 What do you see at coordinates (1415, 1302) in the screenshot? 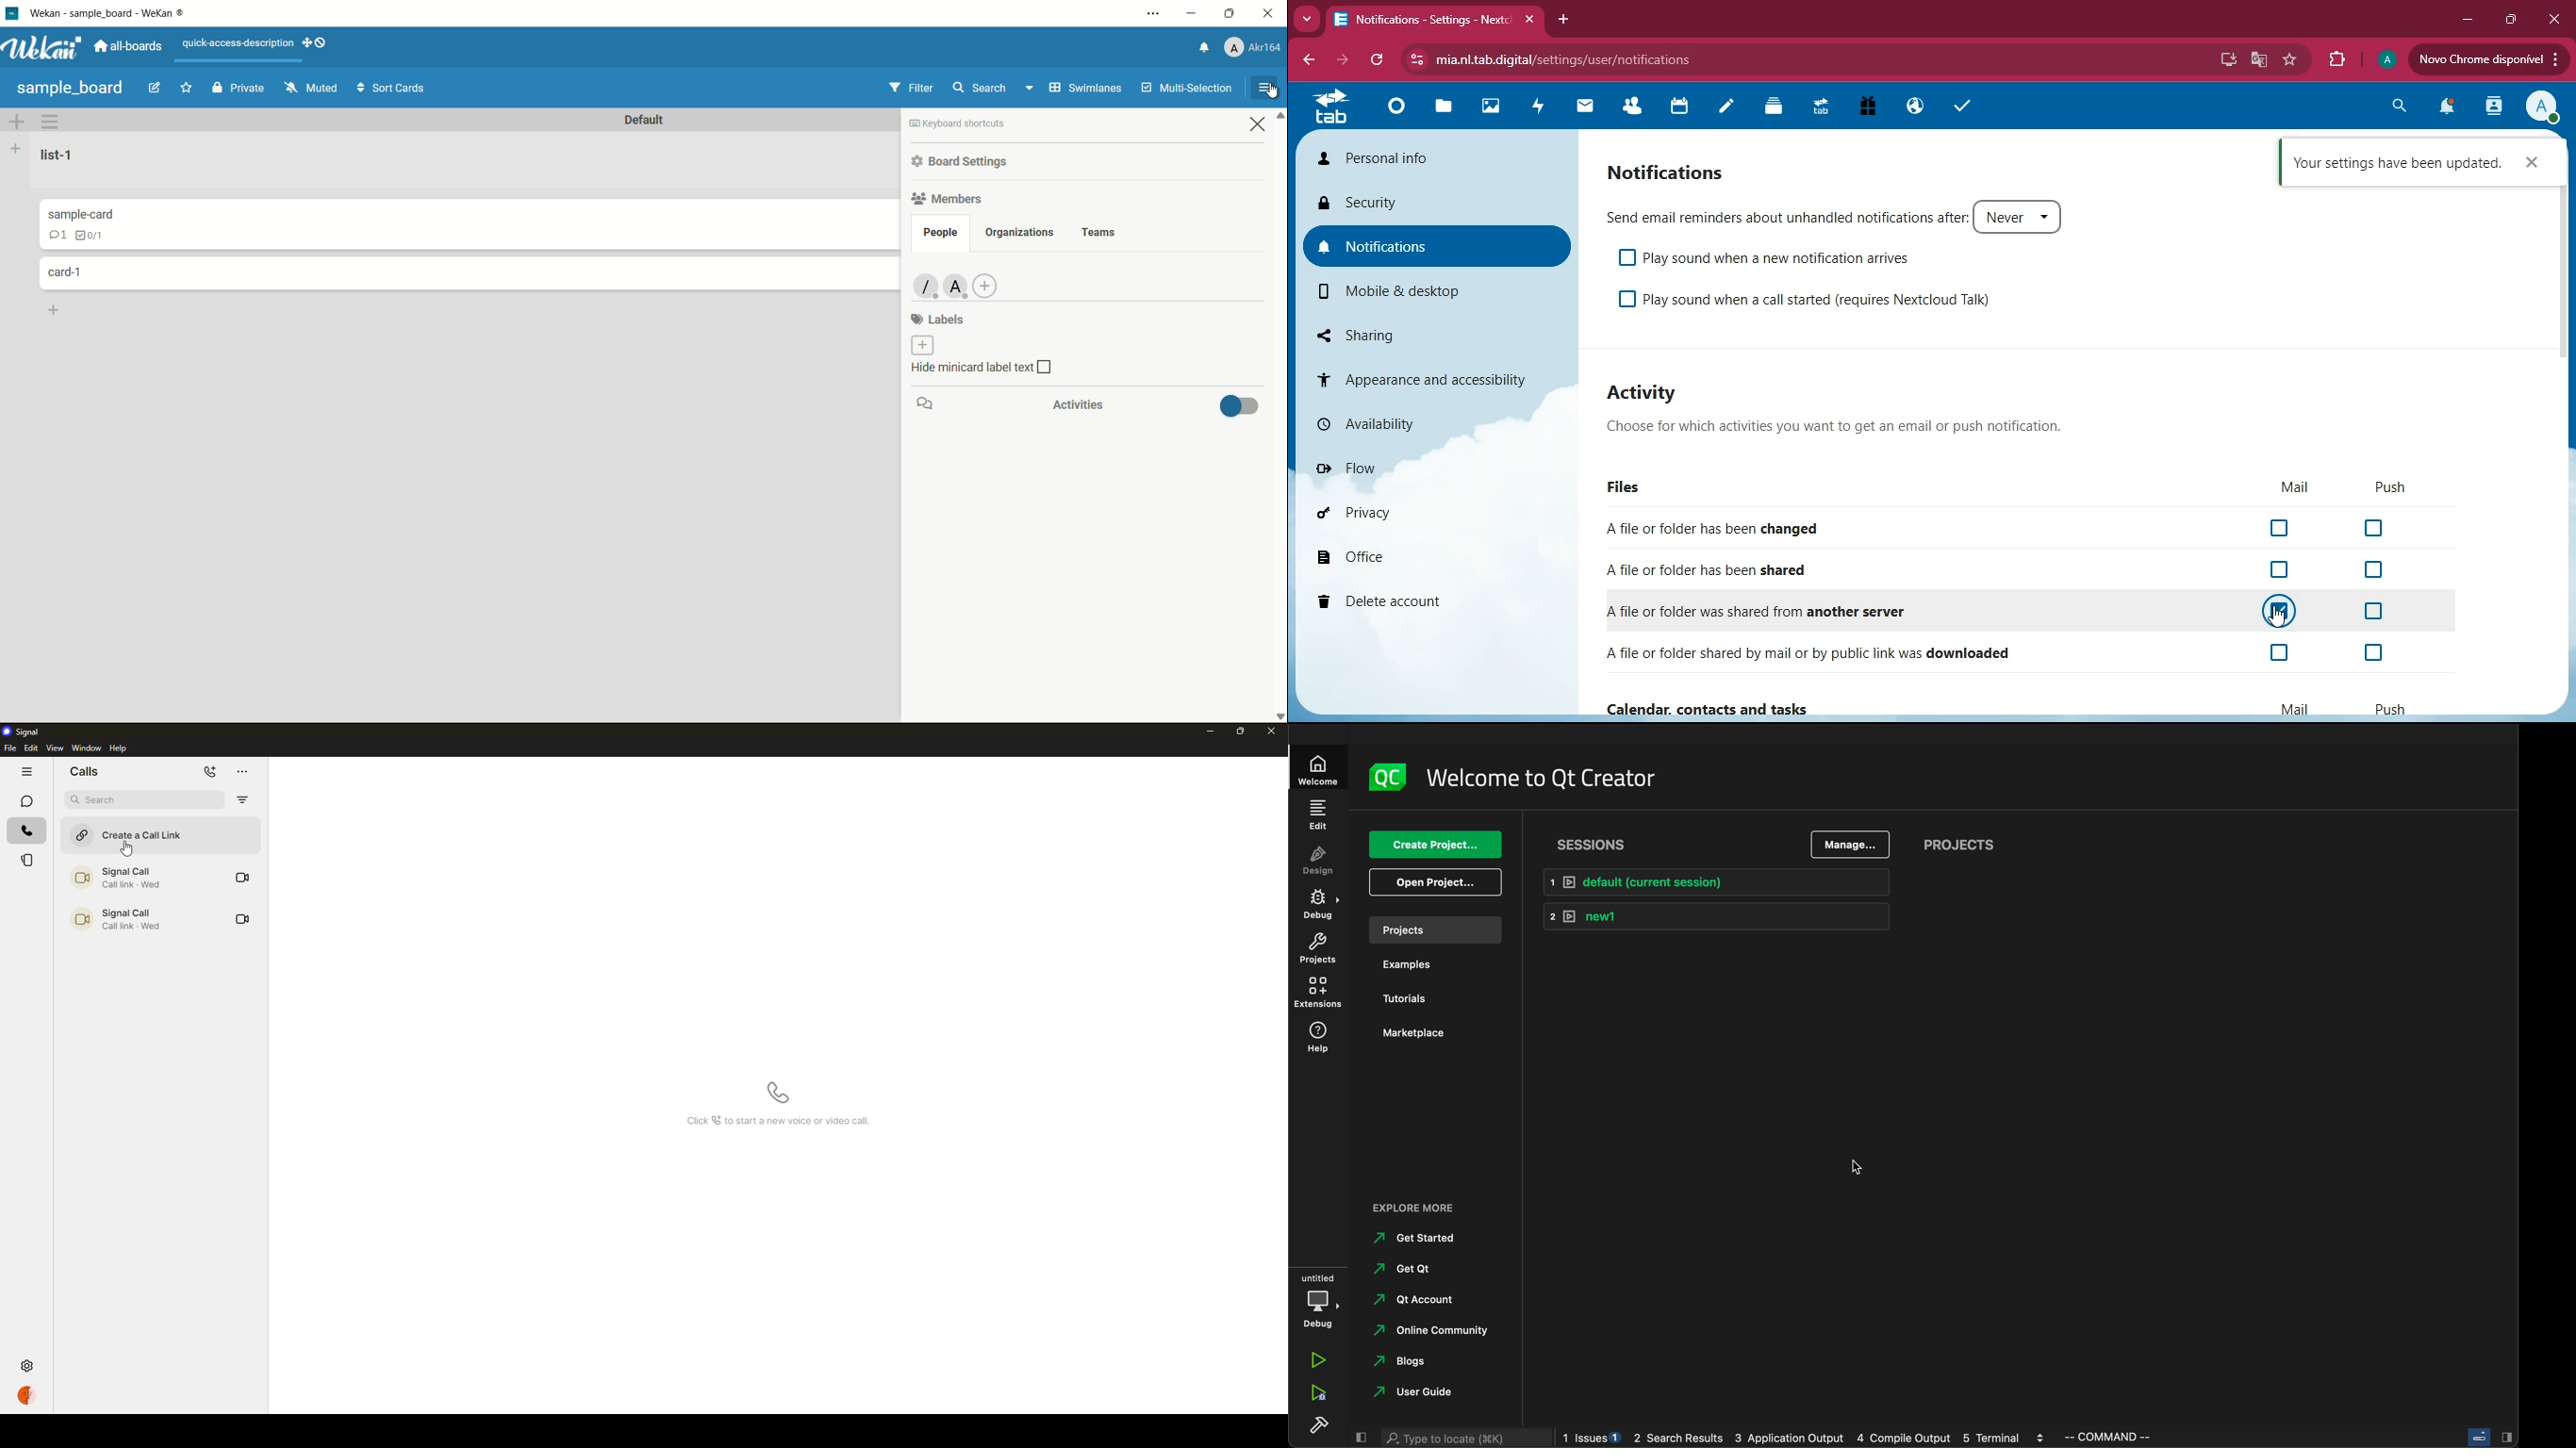
I see `account` at bounding box center [1415, 1302].